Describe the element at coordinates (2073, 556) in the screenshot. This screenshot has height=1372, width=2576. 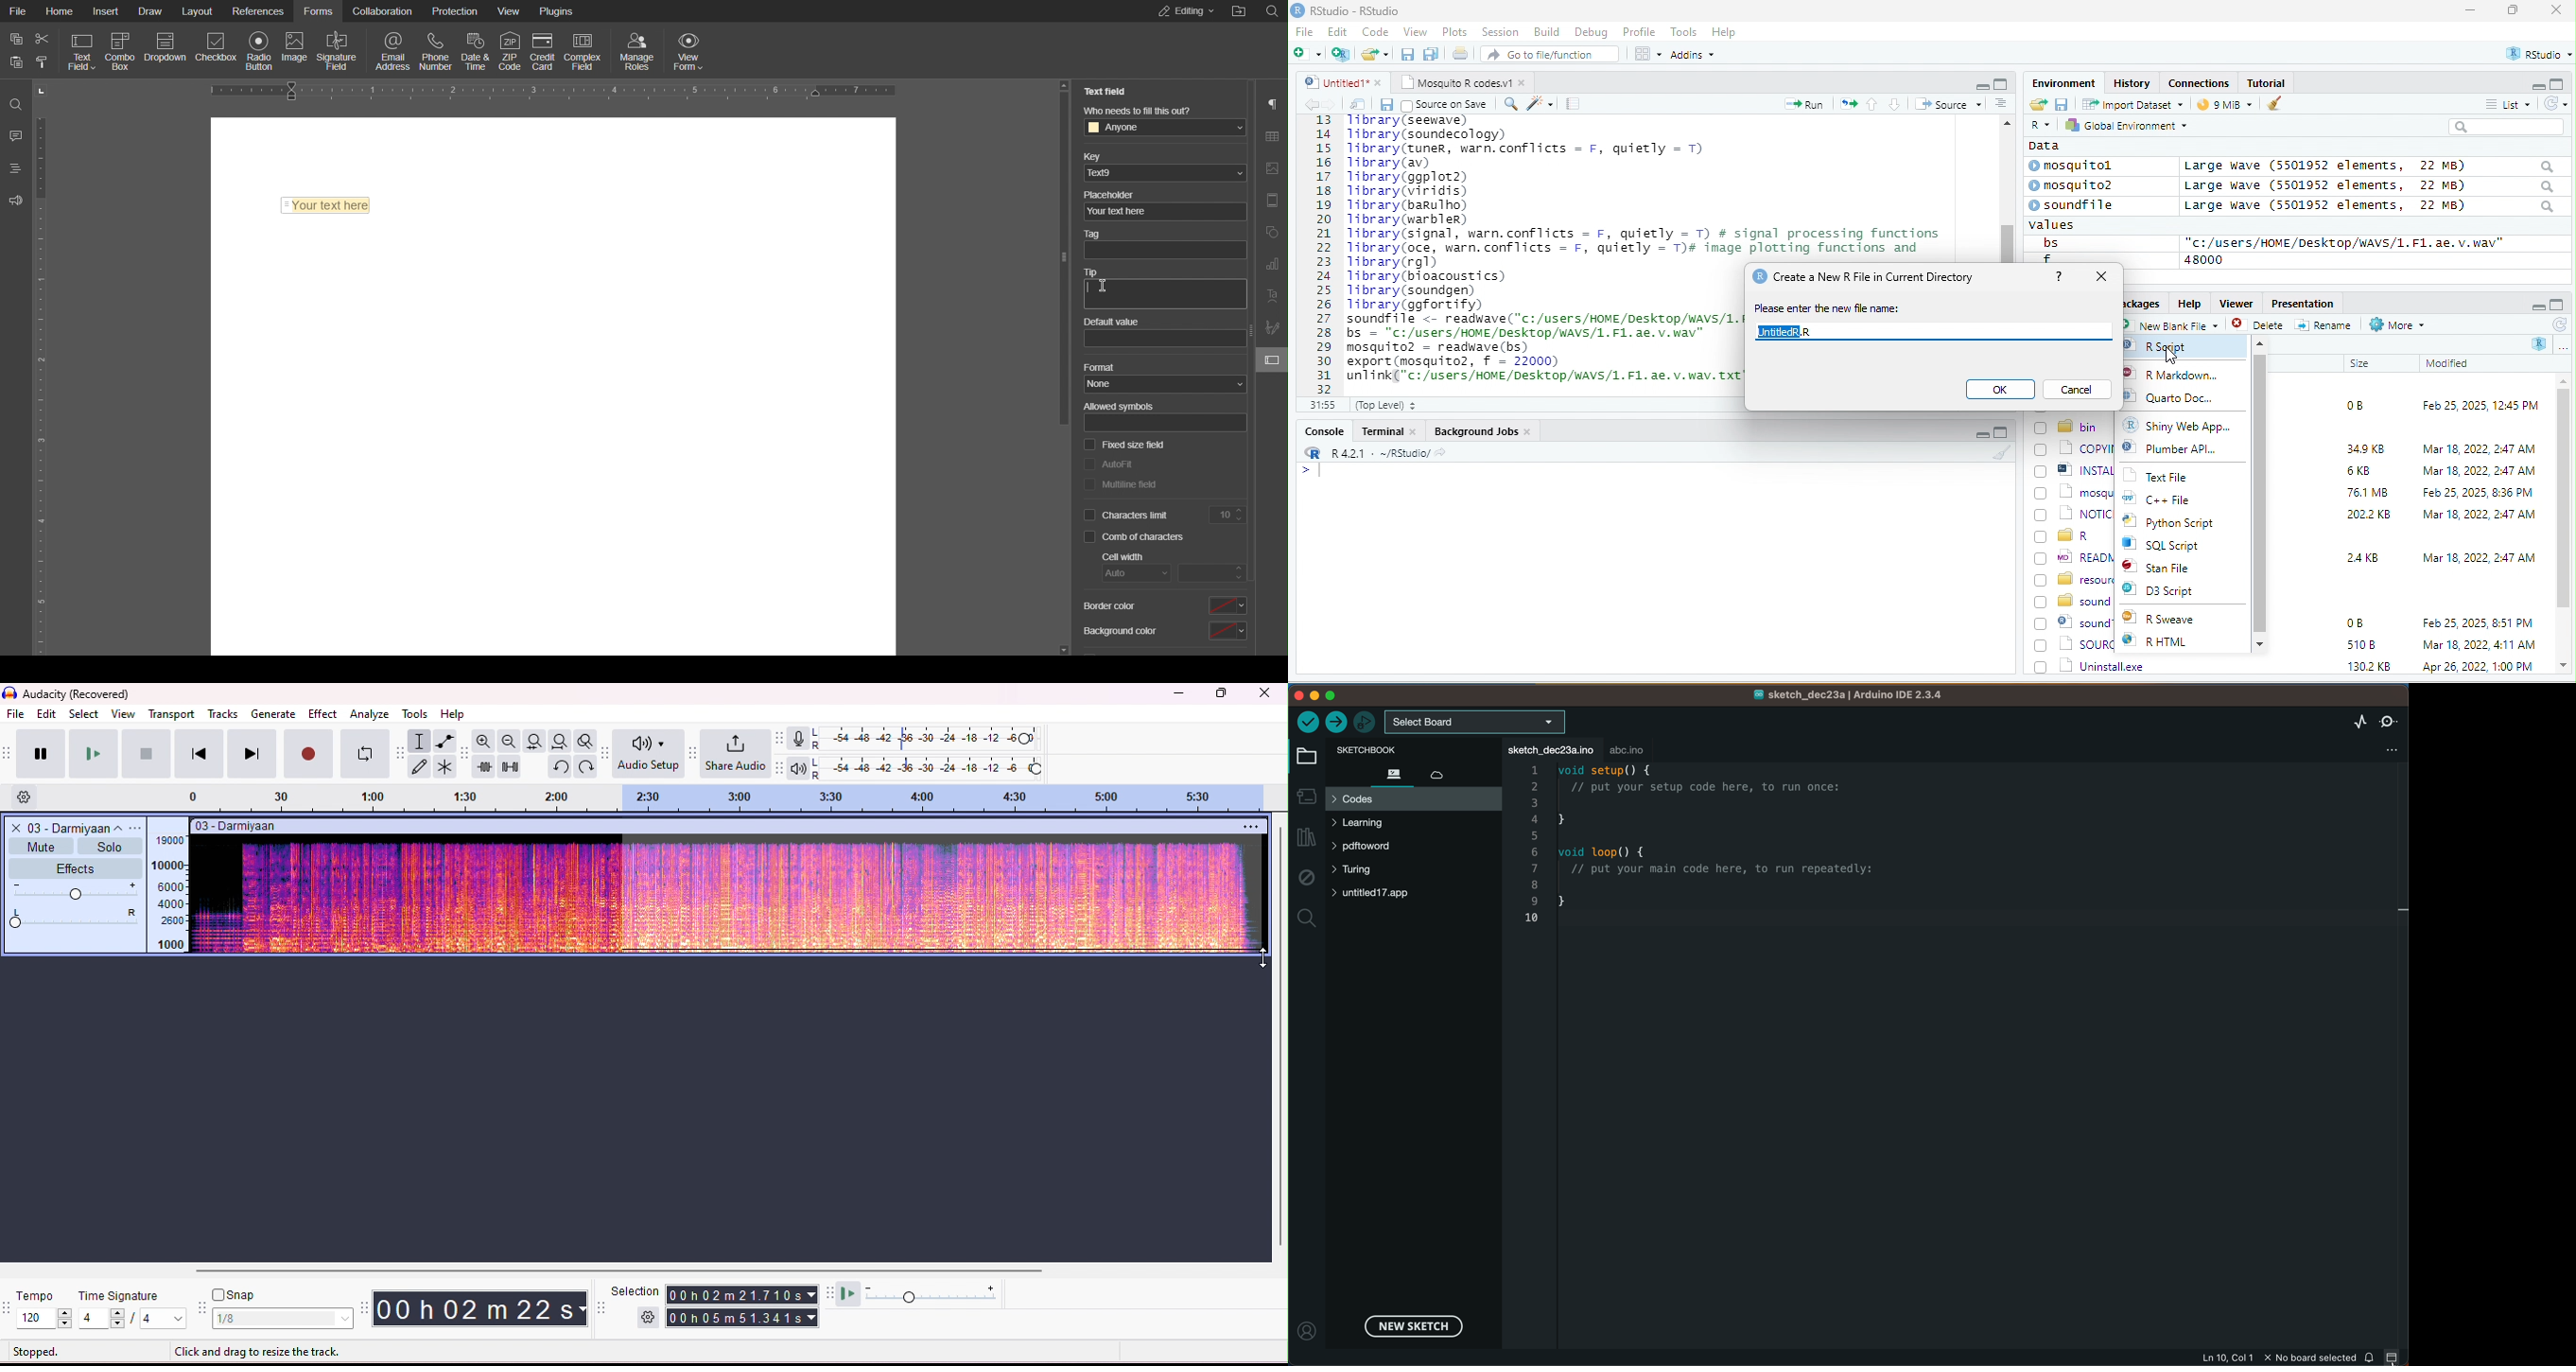
I see `wo| READMEmd` at that location.